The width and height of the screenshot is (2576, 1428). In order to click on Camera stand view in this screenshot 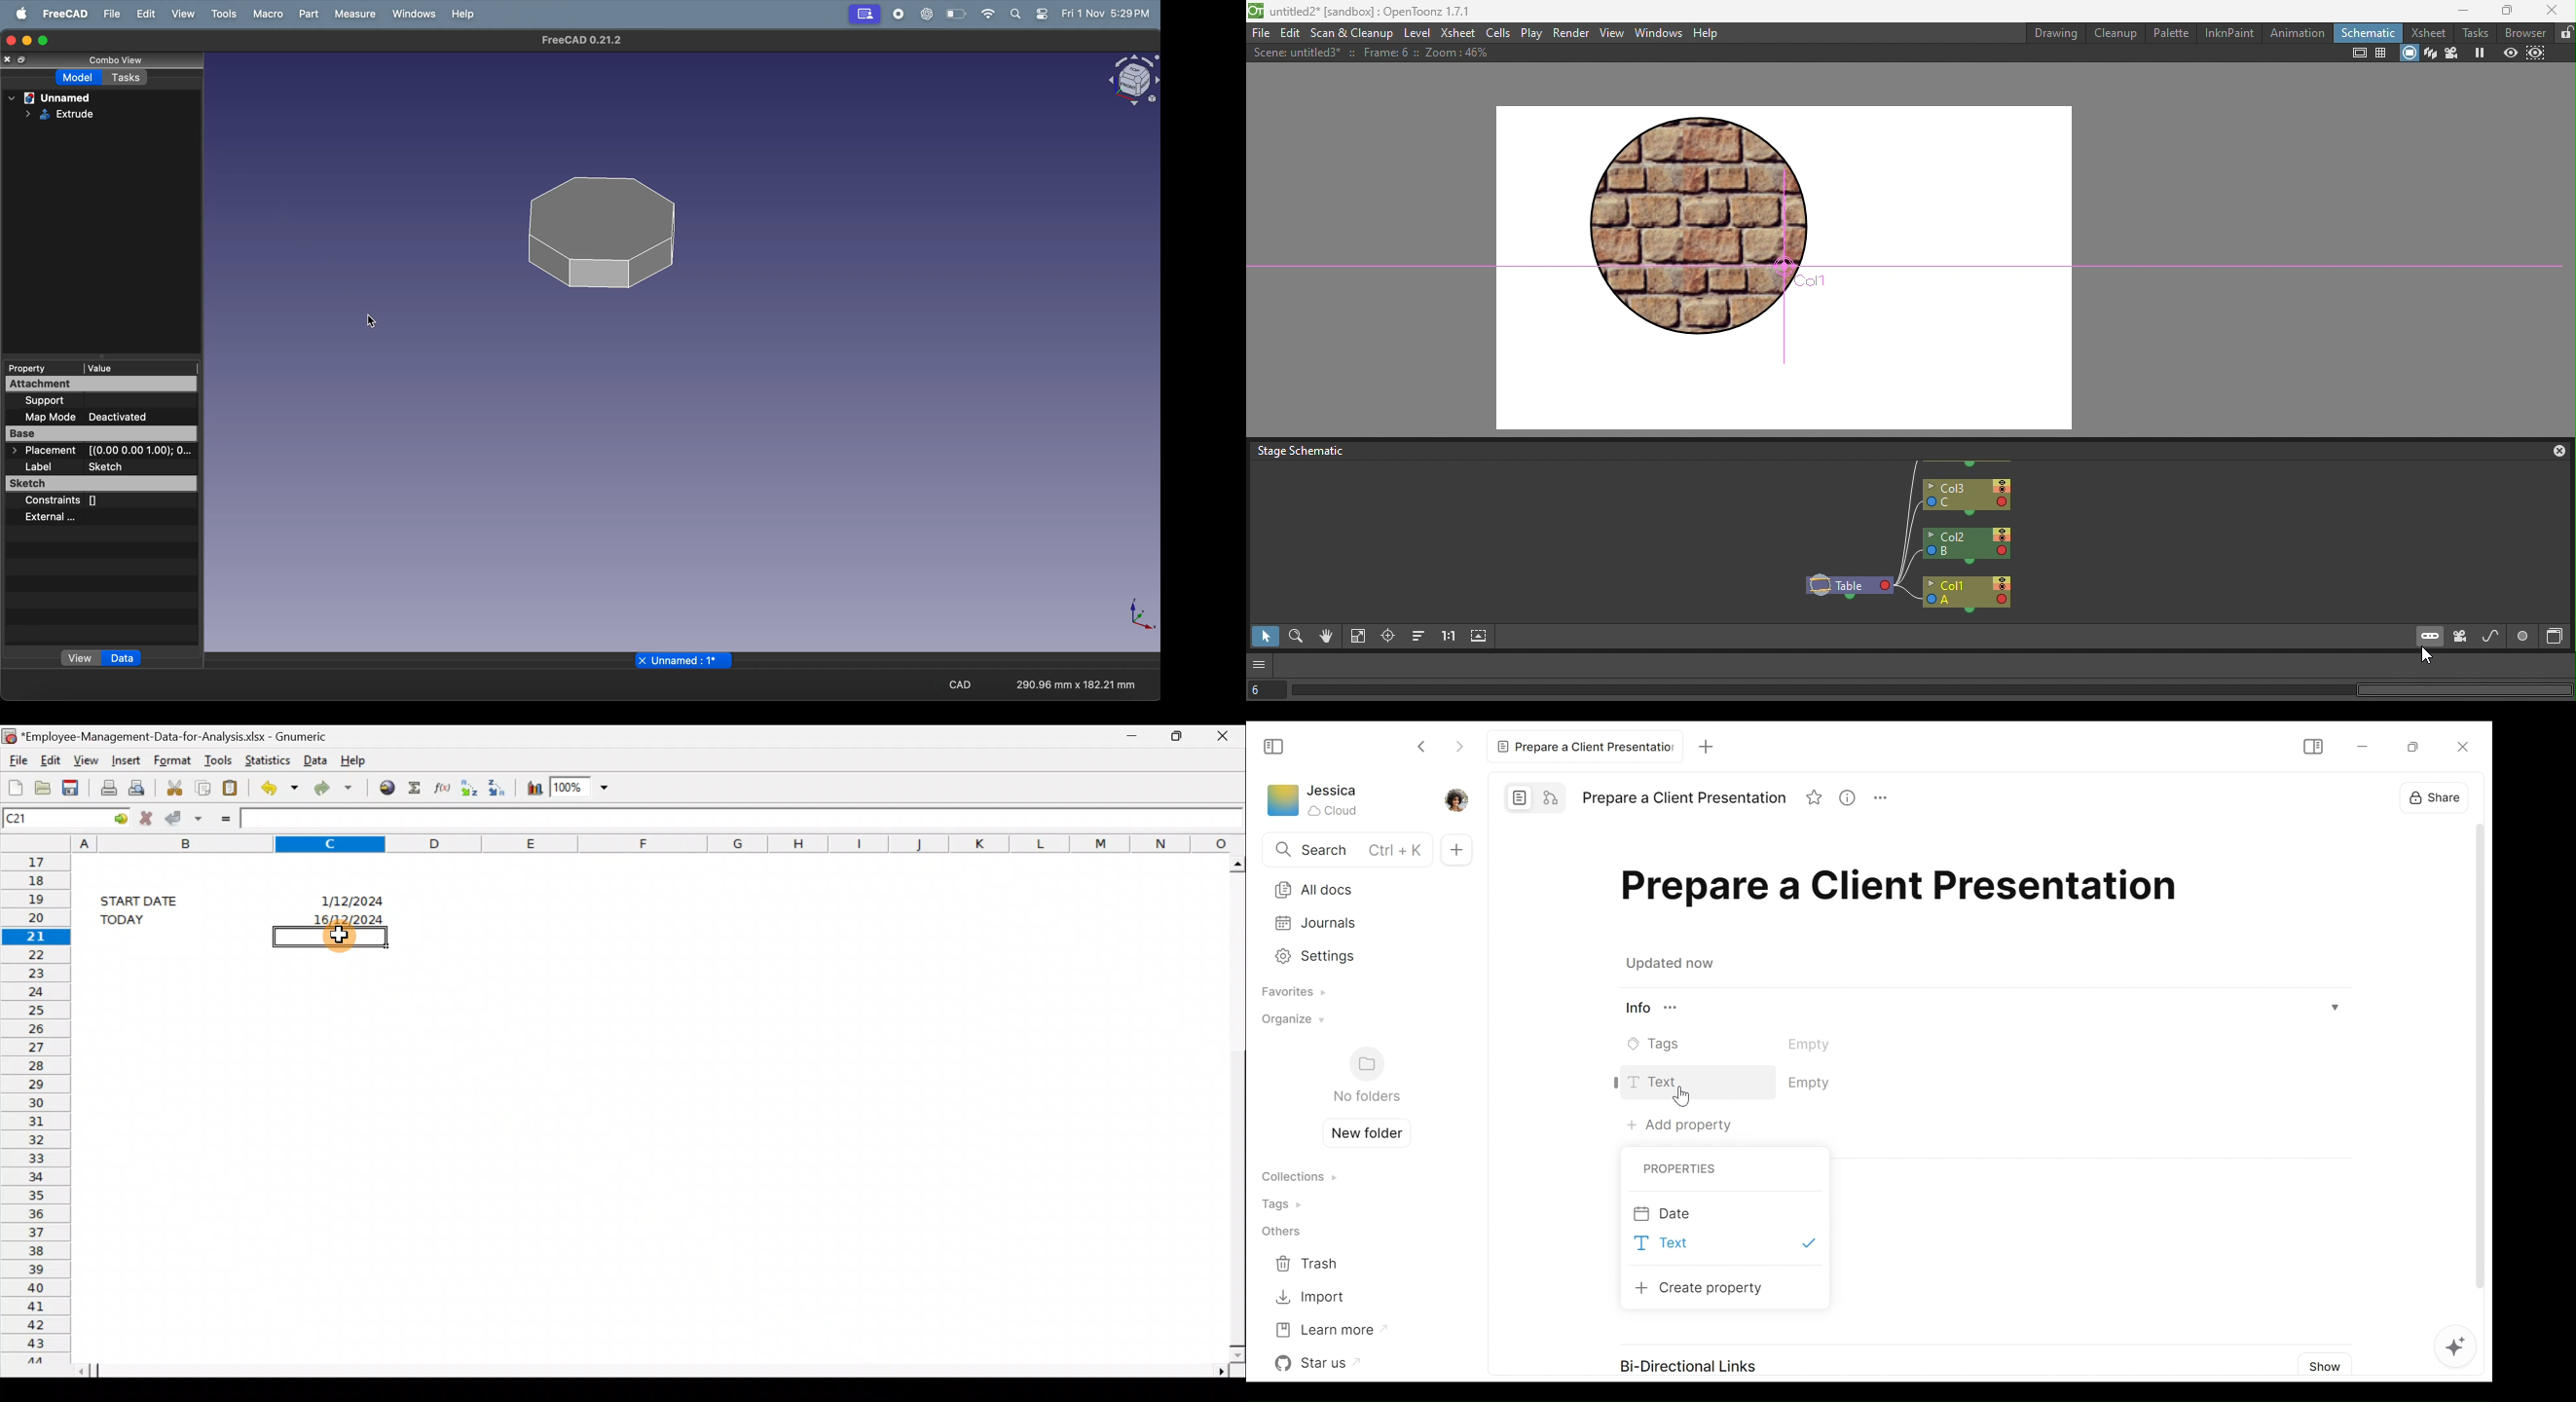, I will do `click(2409, 54)`.